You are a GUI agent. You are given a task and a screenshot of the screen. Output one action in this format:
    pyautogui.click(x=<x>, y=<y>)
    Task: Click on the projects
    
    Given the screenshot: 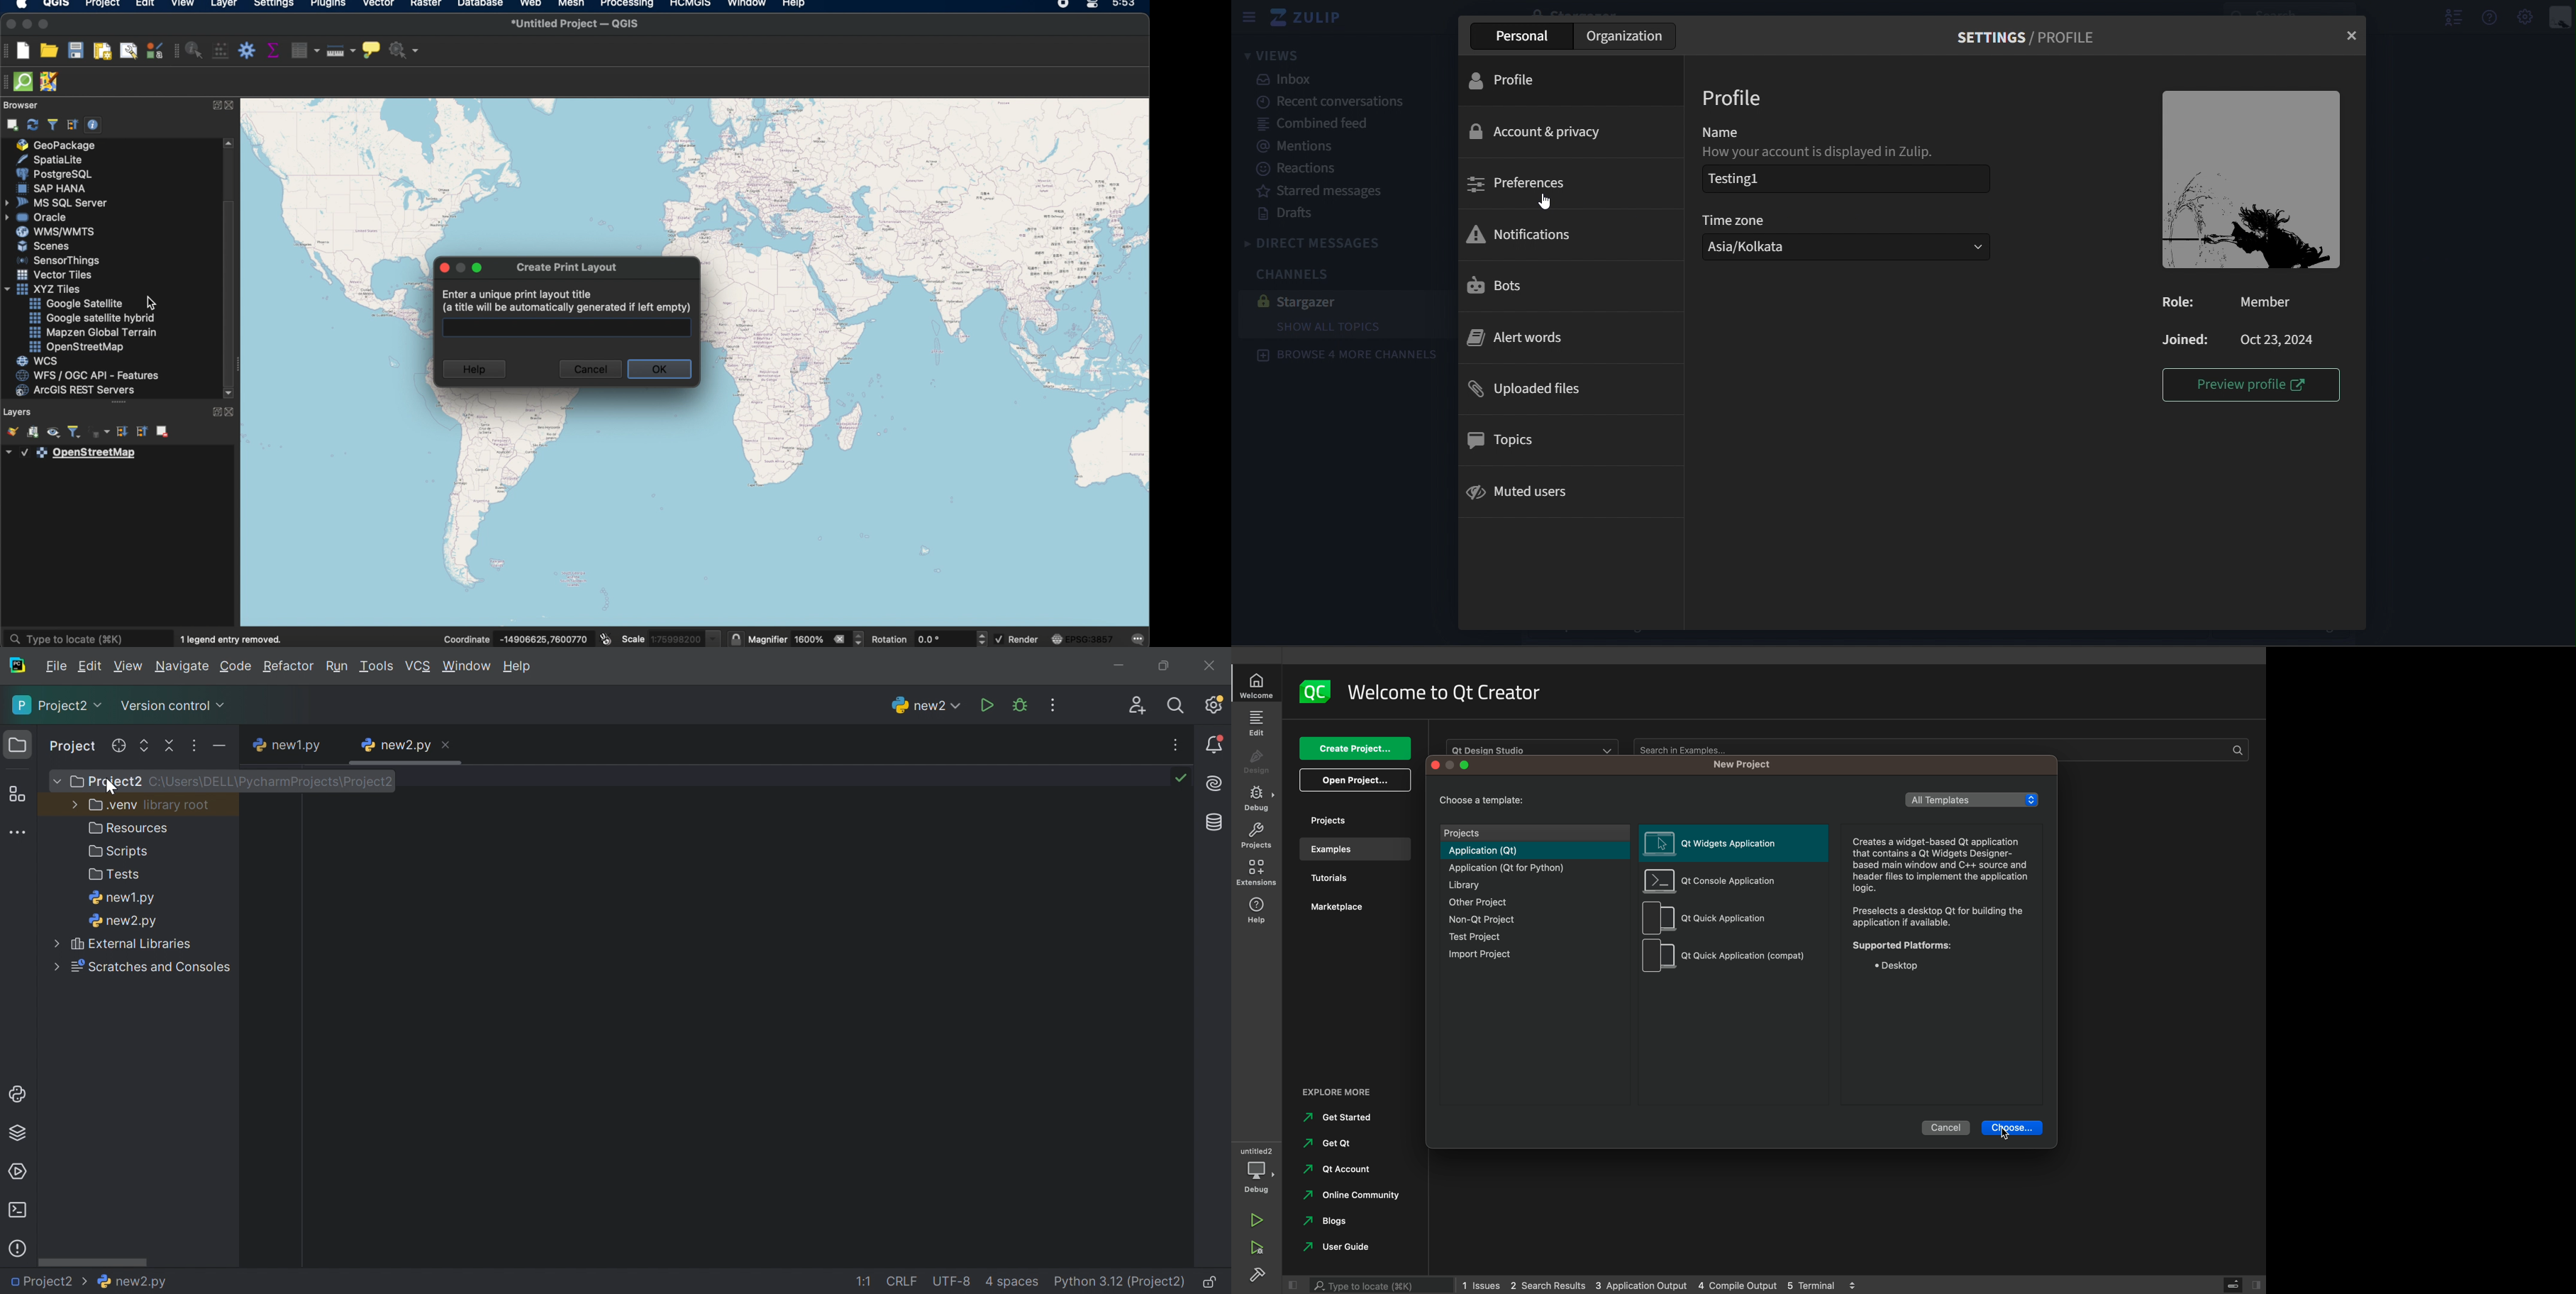 What is the action you would take?
    pyautogui.click(x=1351, y=820)
    